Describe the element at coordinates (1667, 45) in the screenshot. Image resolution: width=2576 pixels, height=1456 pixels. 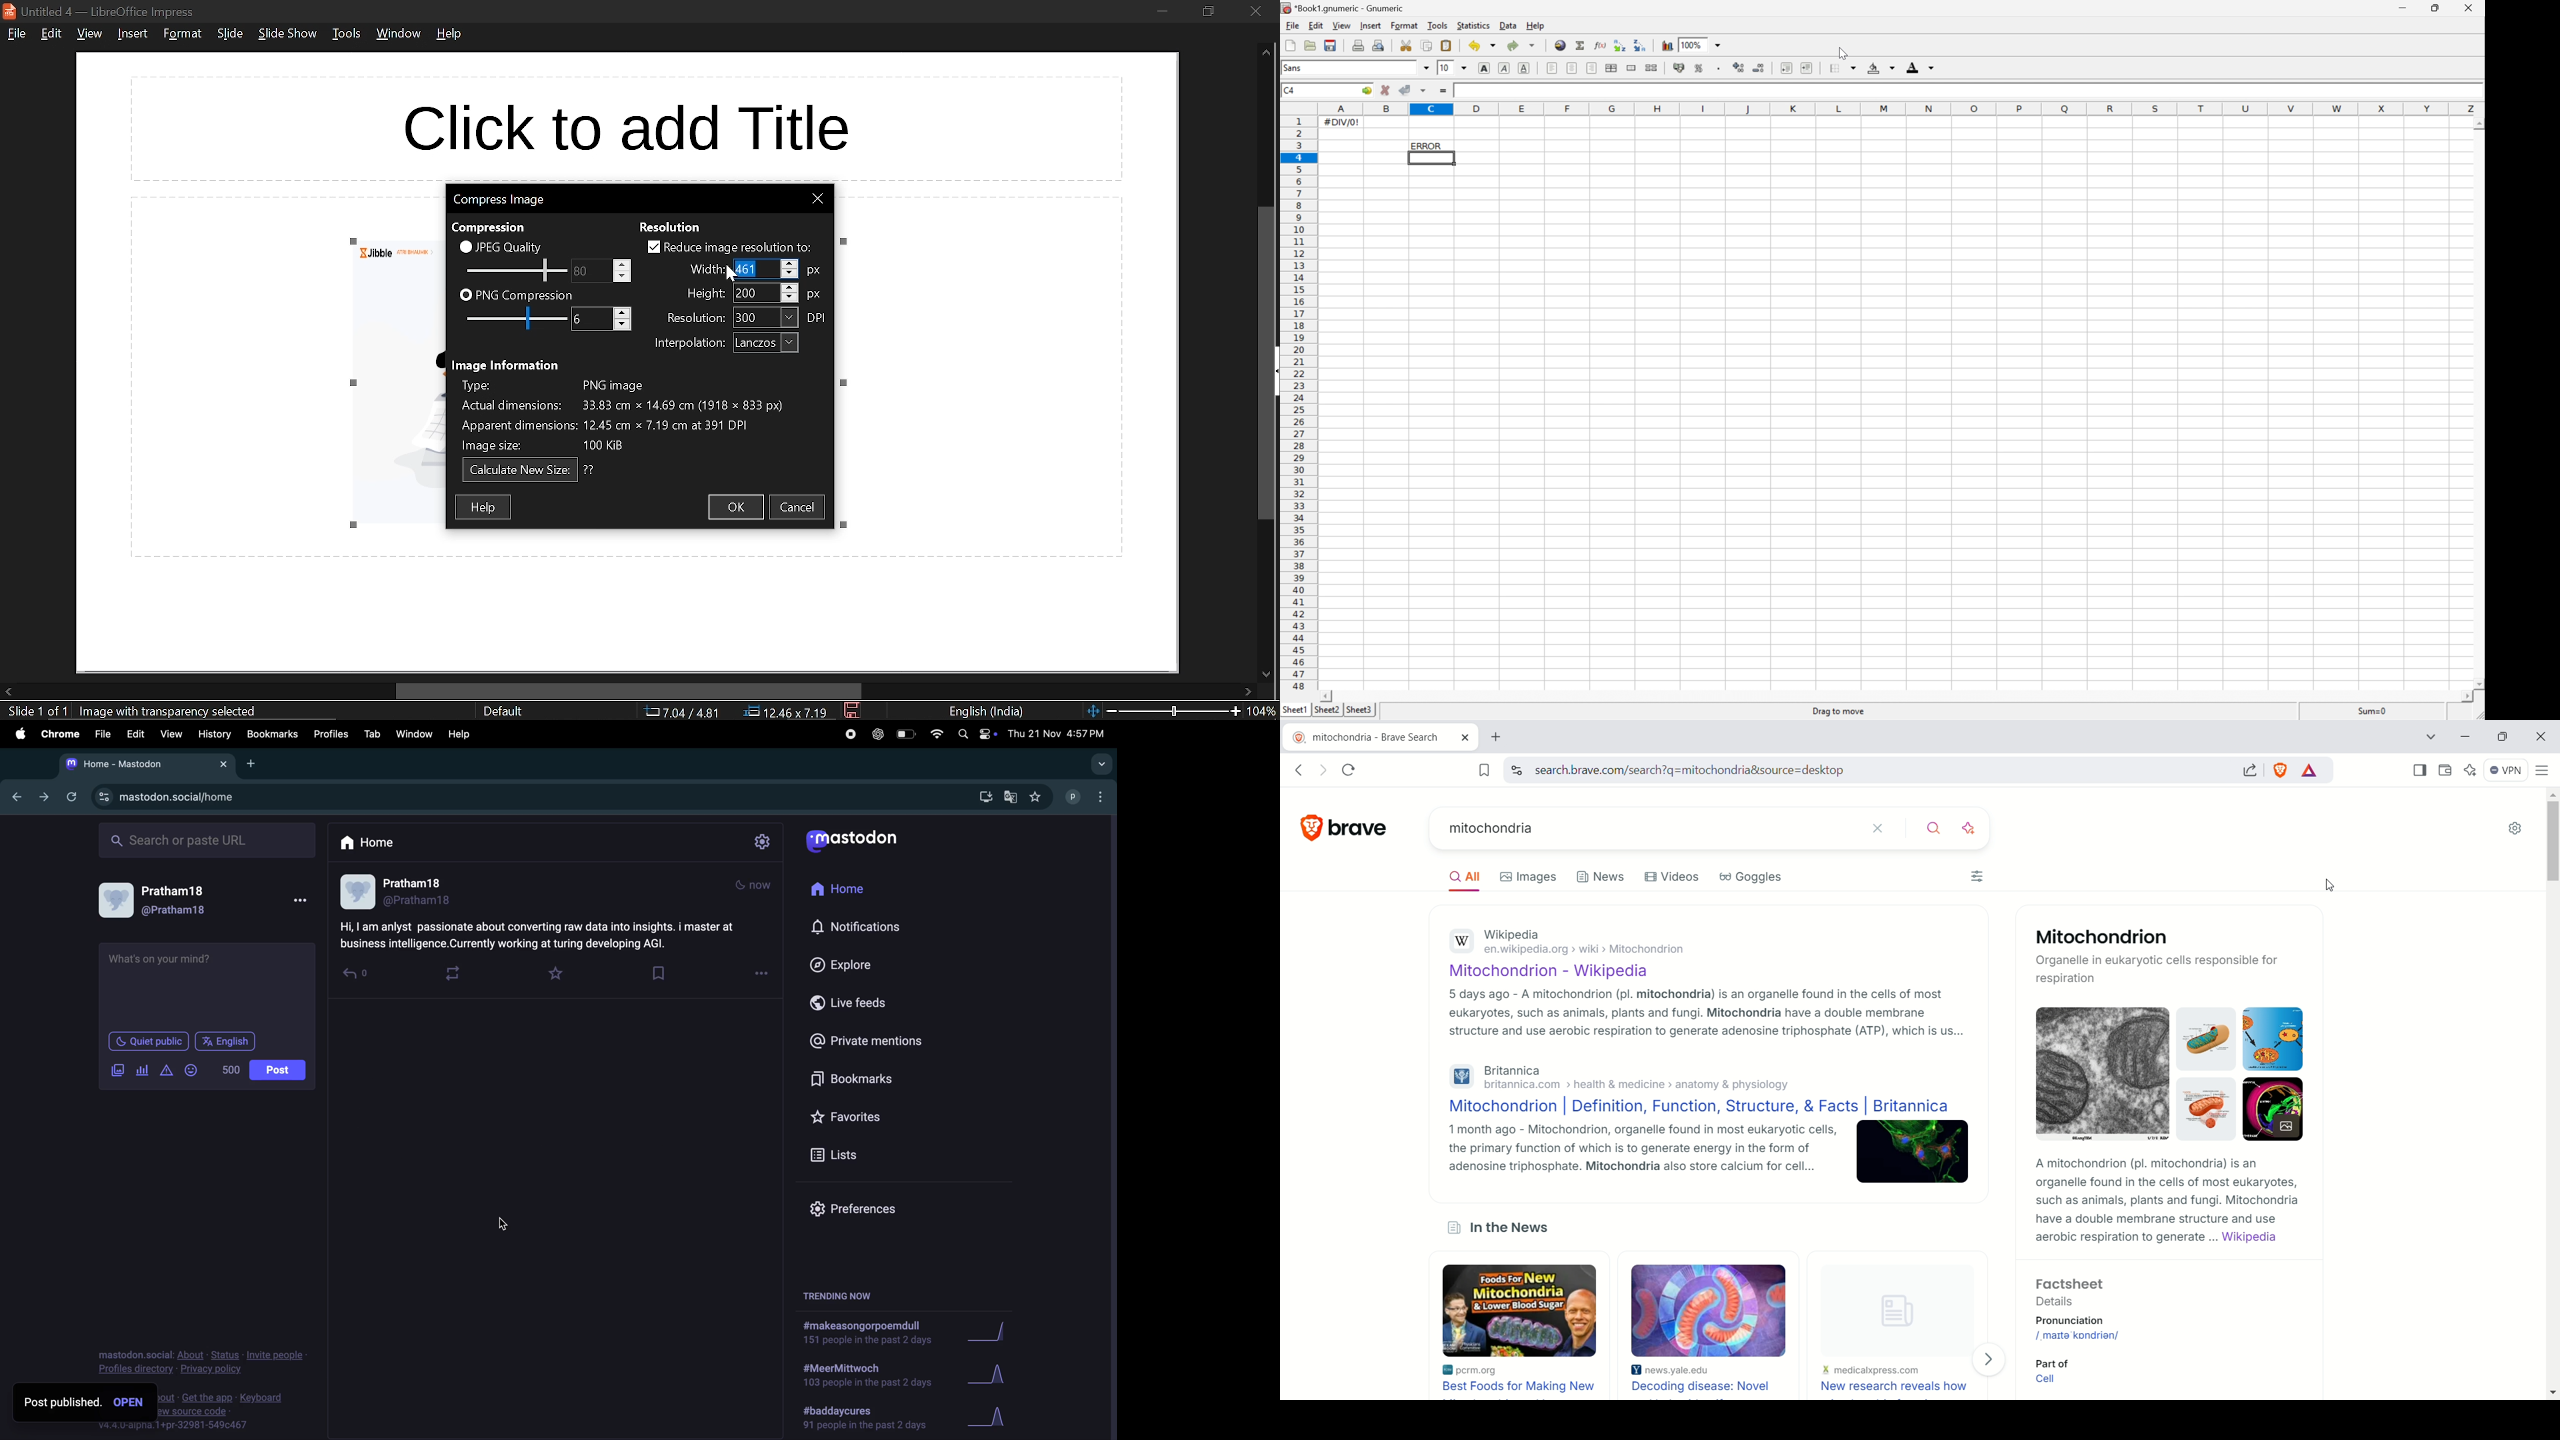
I see `Insert a chart` at that location.